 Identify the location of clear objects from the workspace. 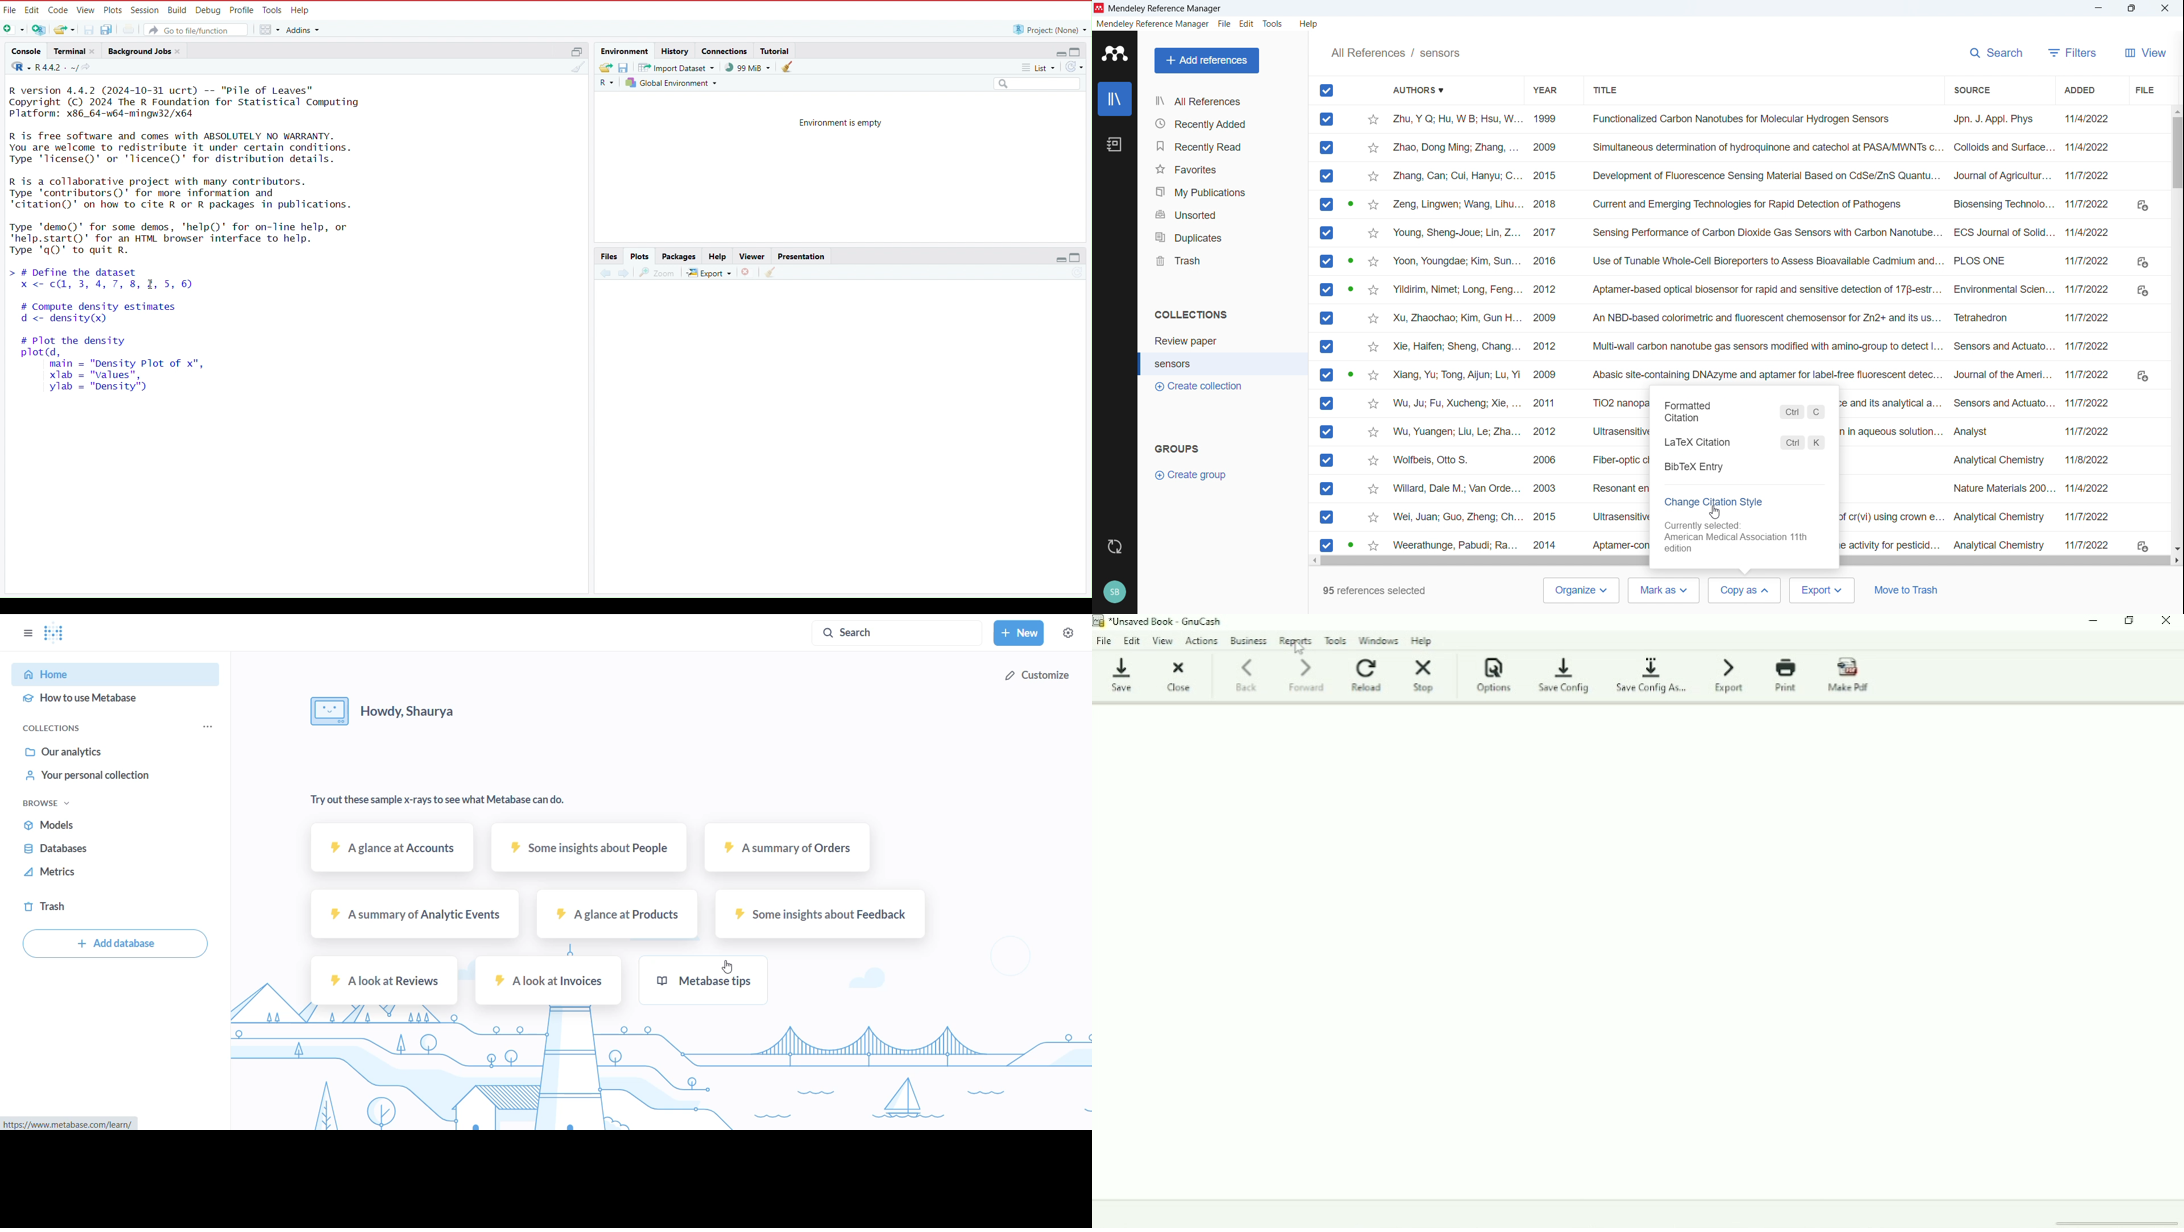
(787, 67).